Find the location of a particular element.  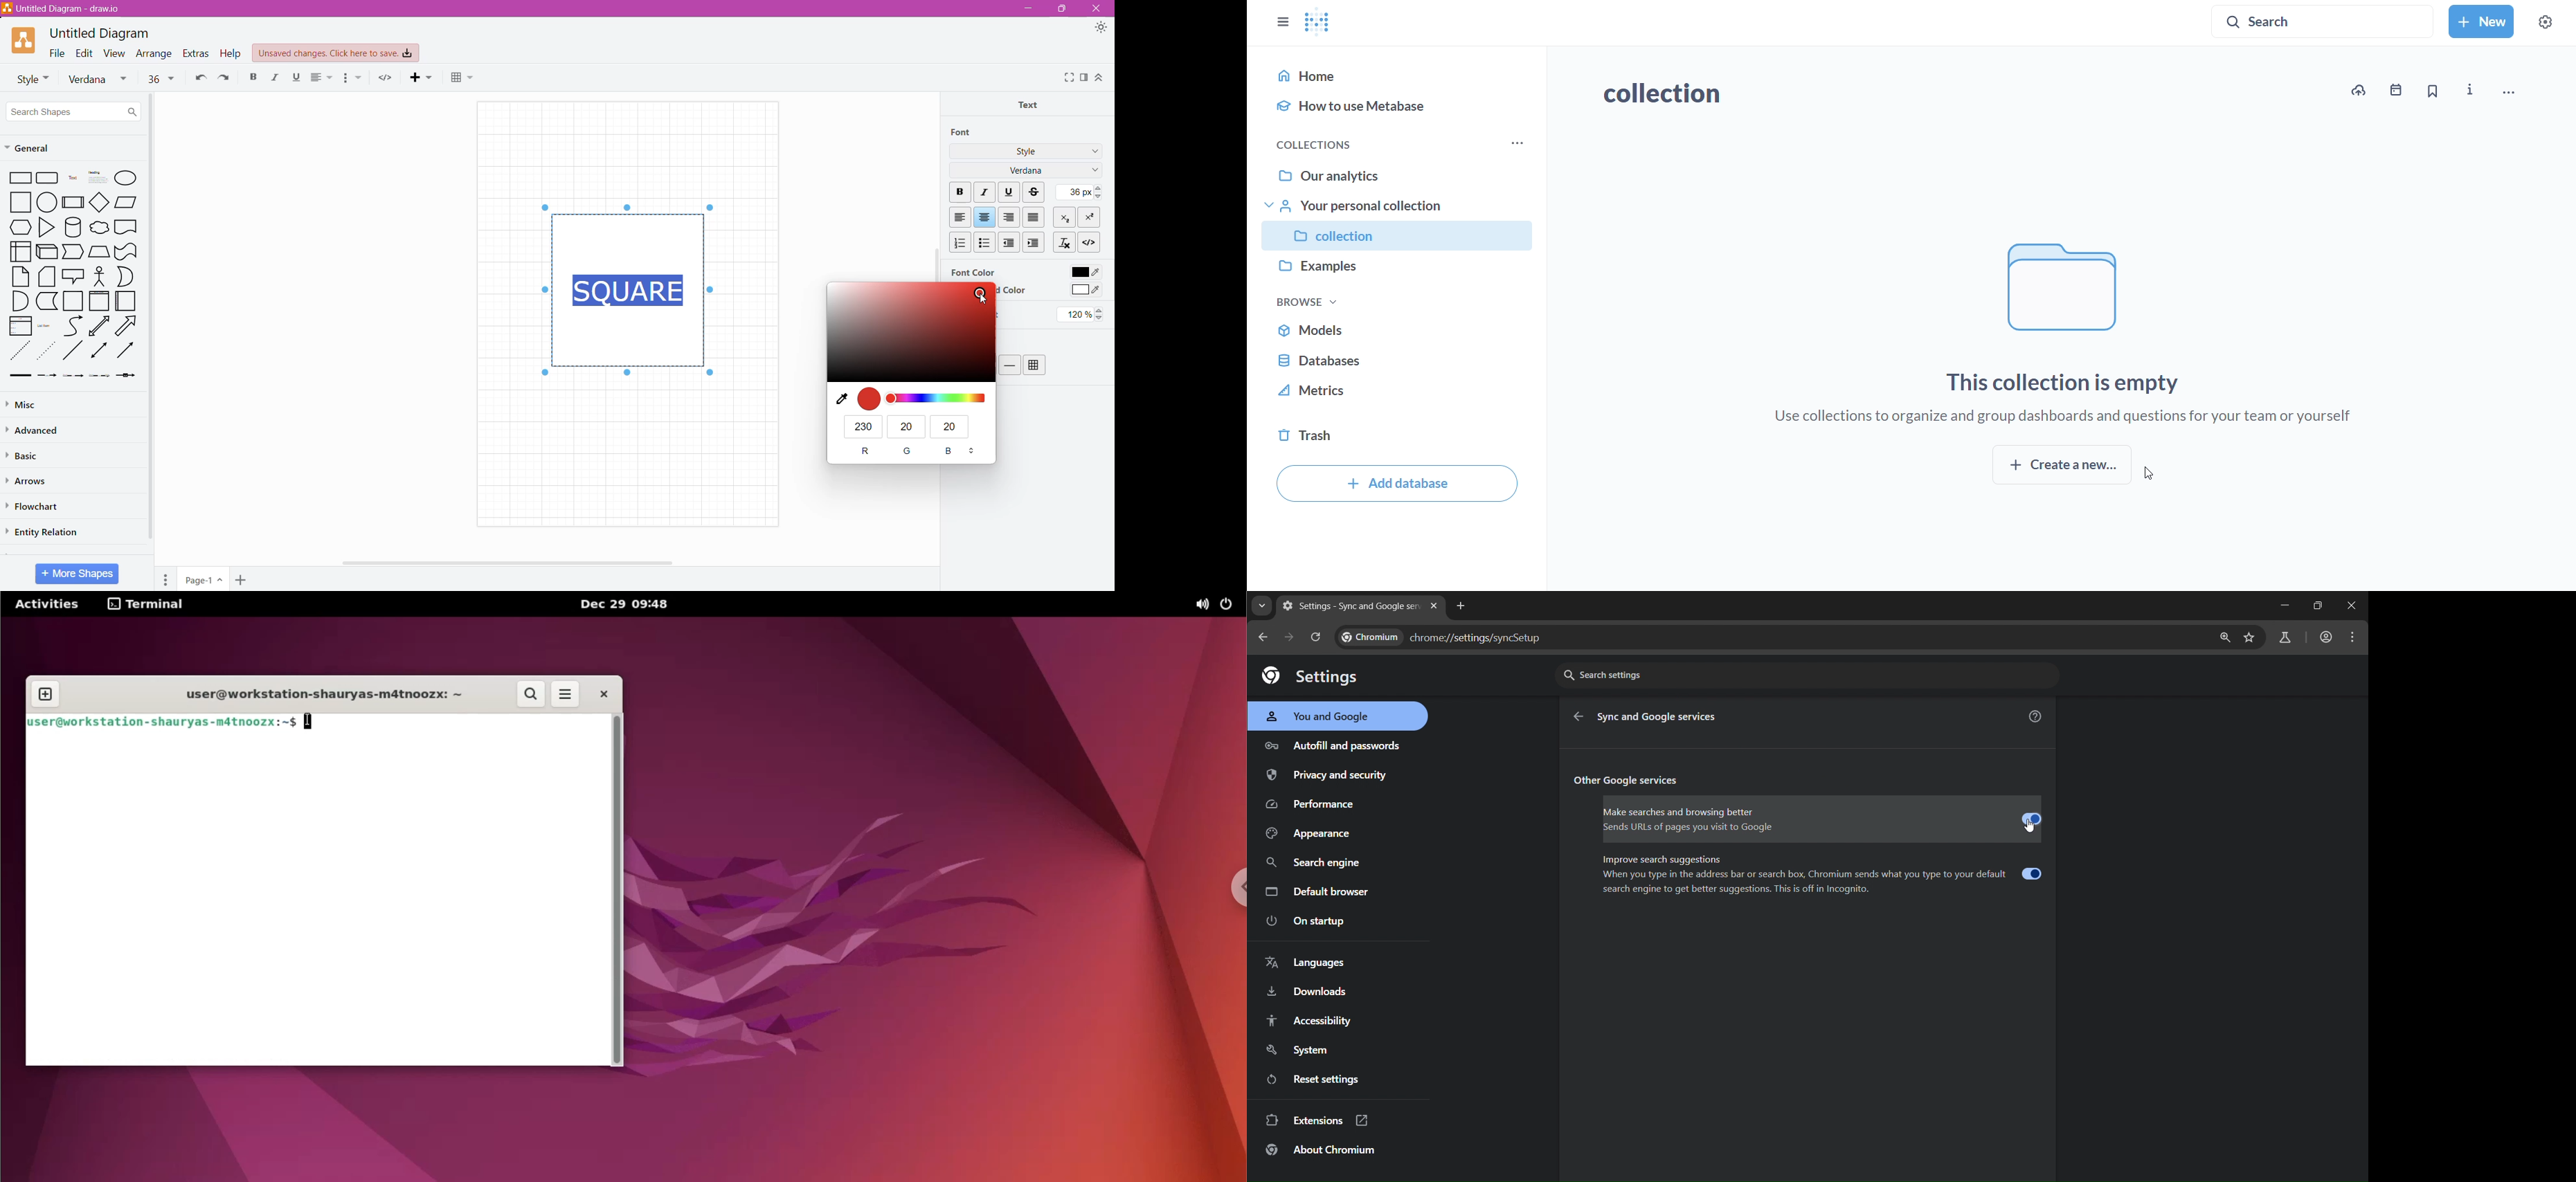

Half Circle  is located at coordinates (126, 276).